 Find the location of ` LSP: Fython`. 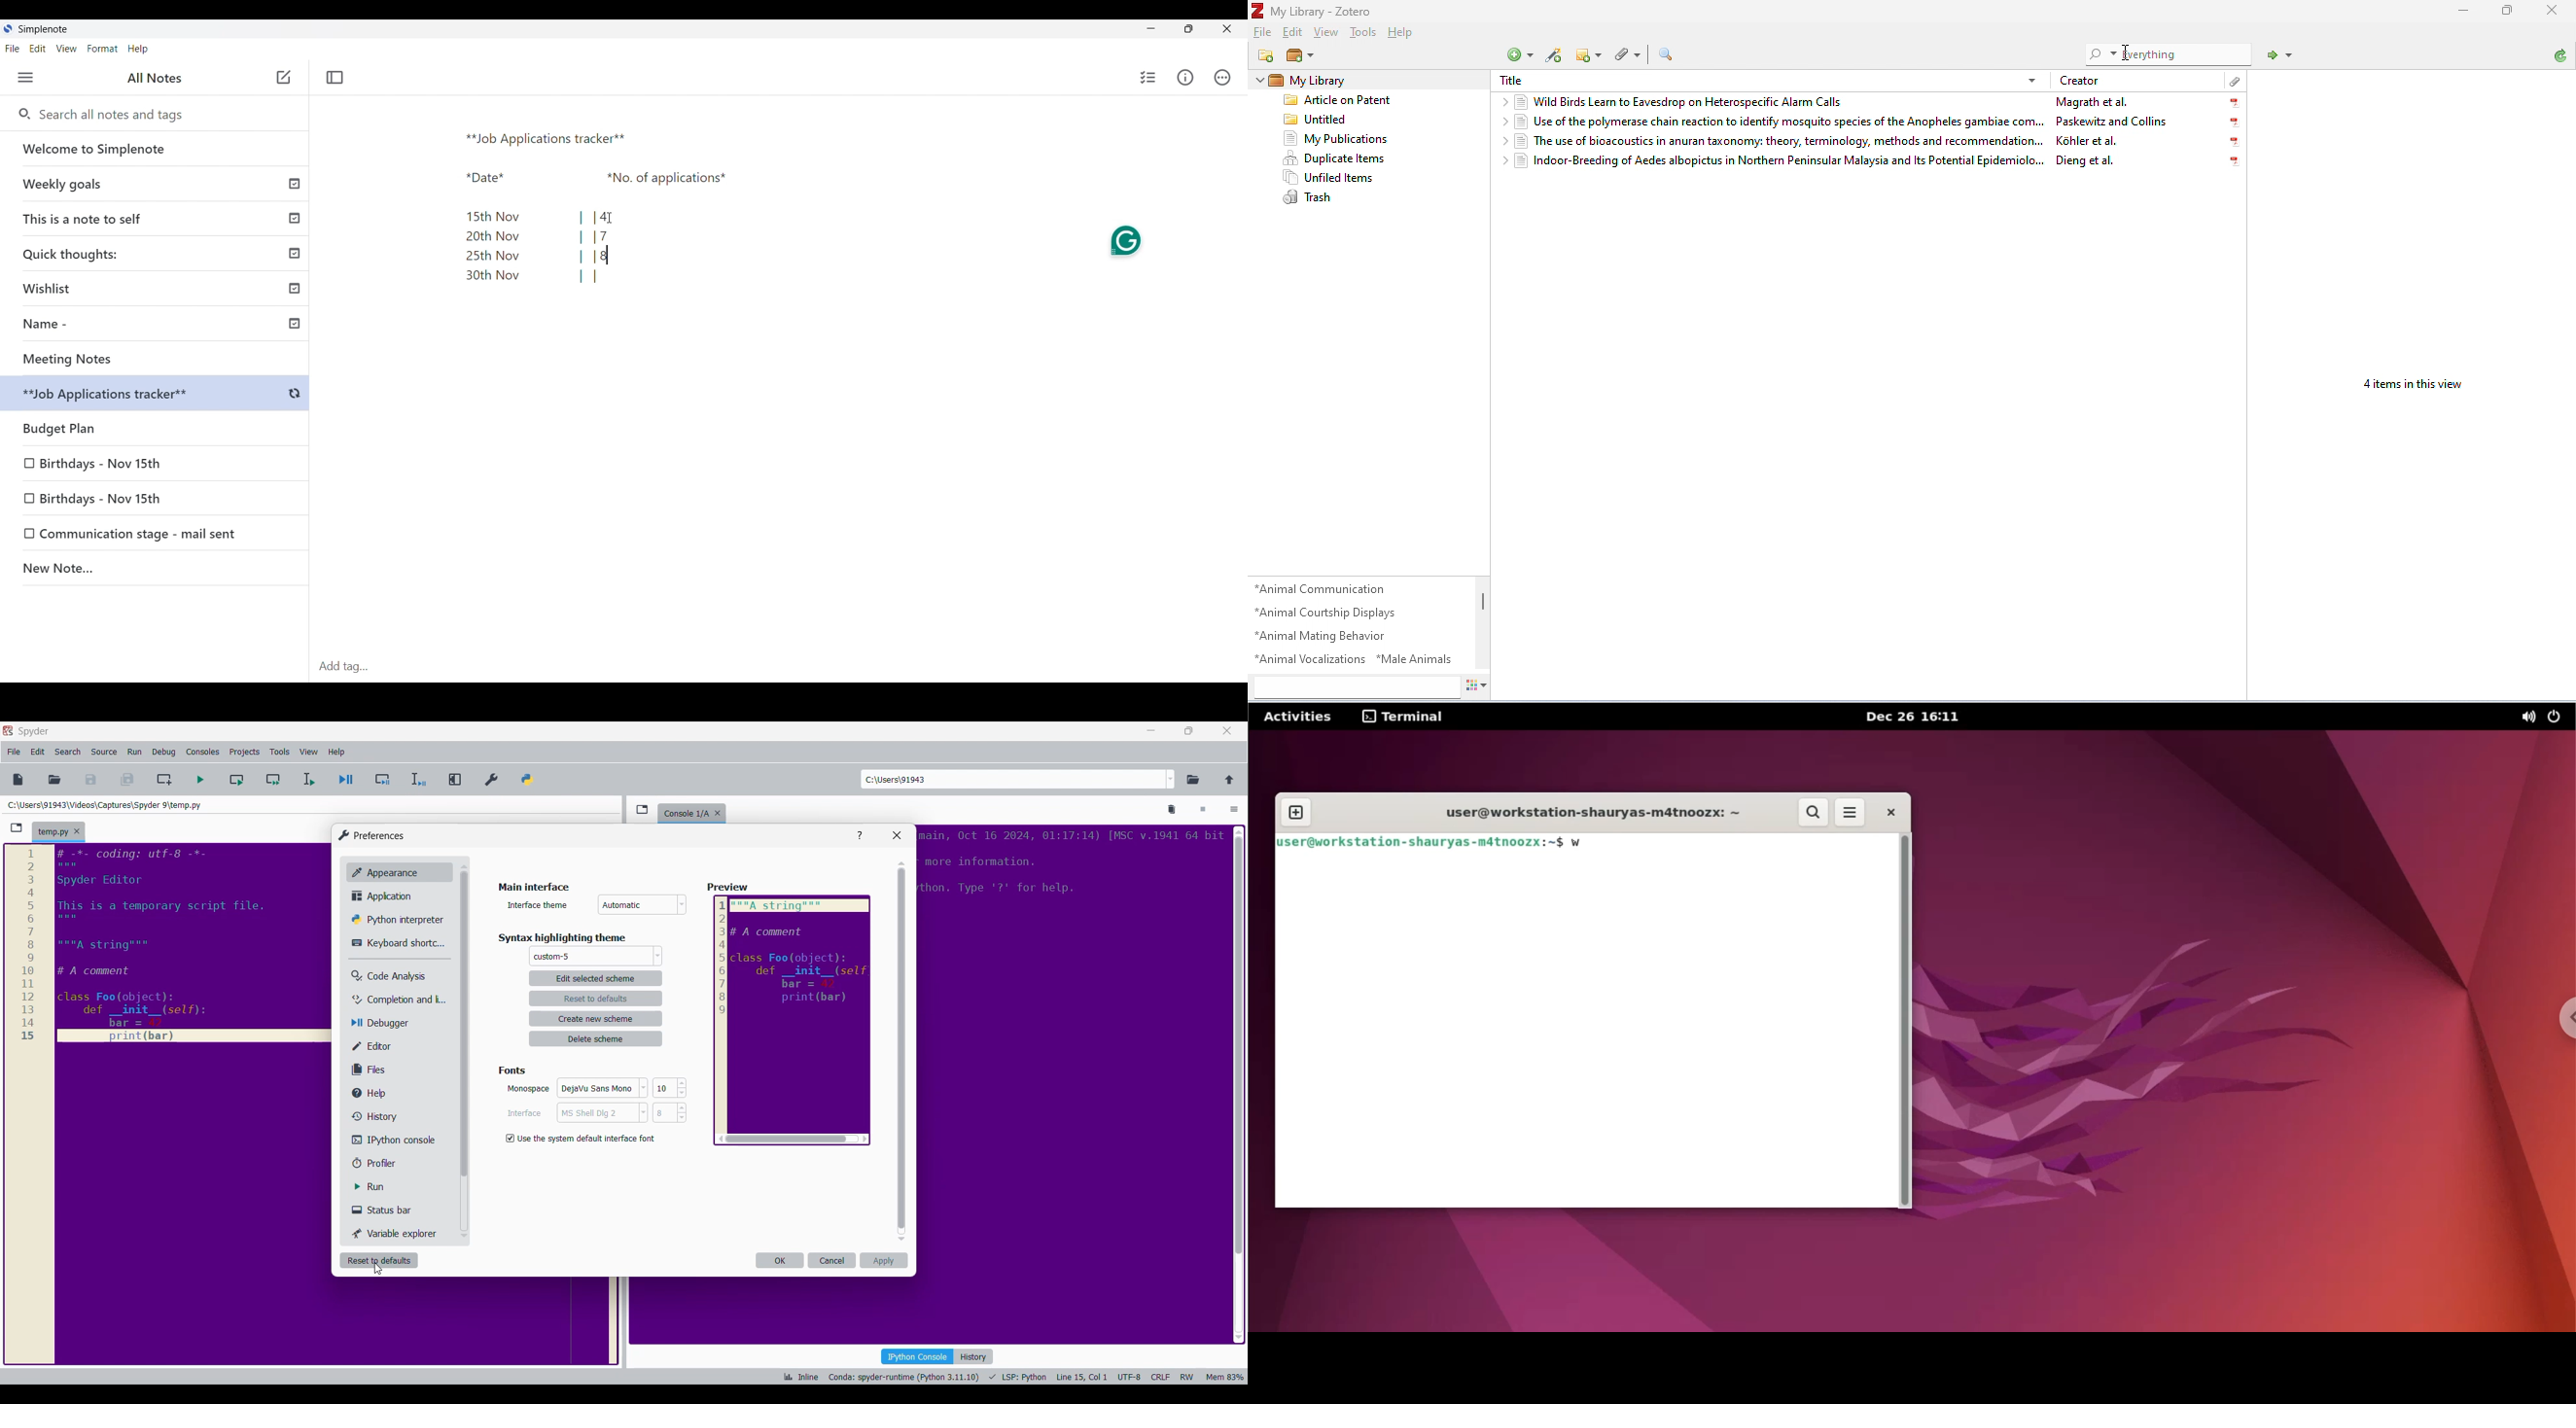

 LSP: Fython is located at coordinates (1020, 1376).